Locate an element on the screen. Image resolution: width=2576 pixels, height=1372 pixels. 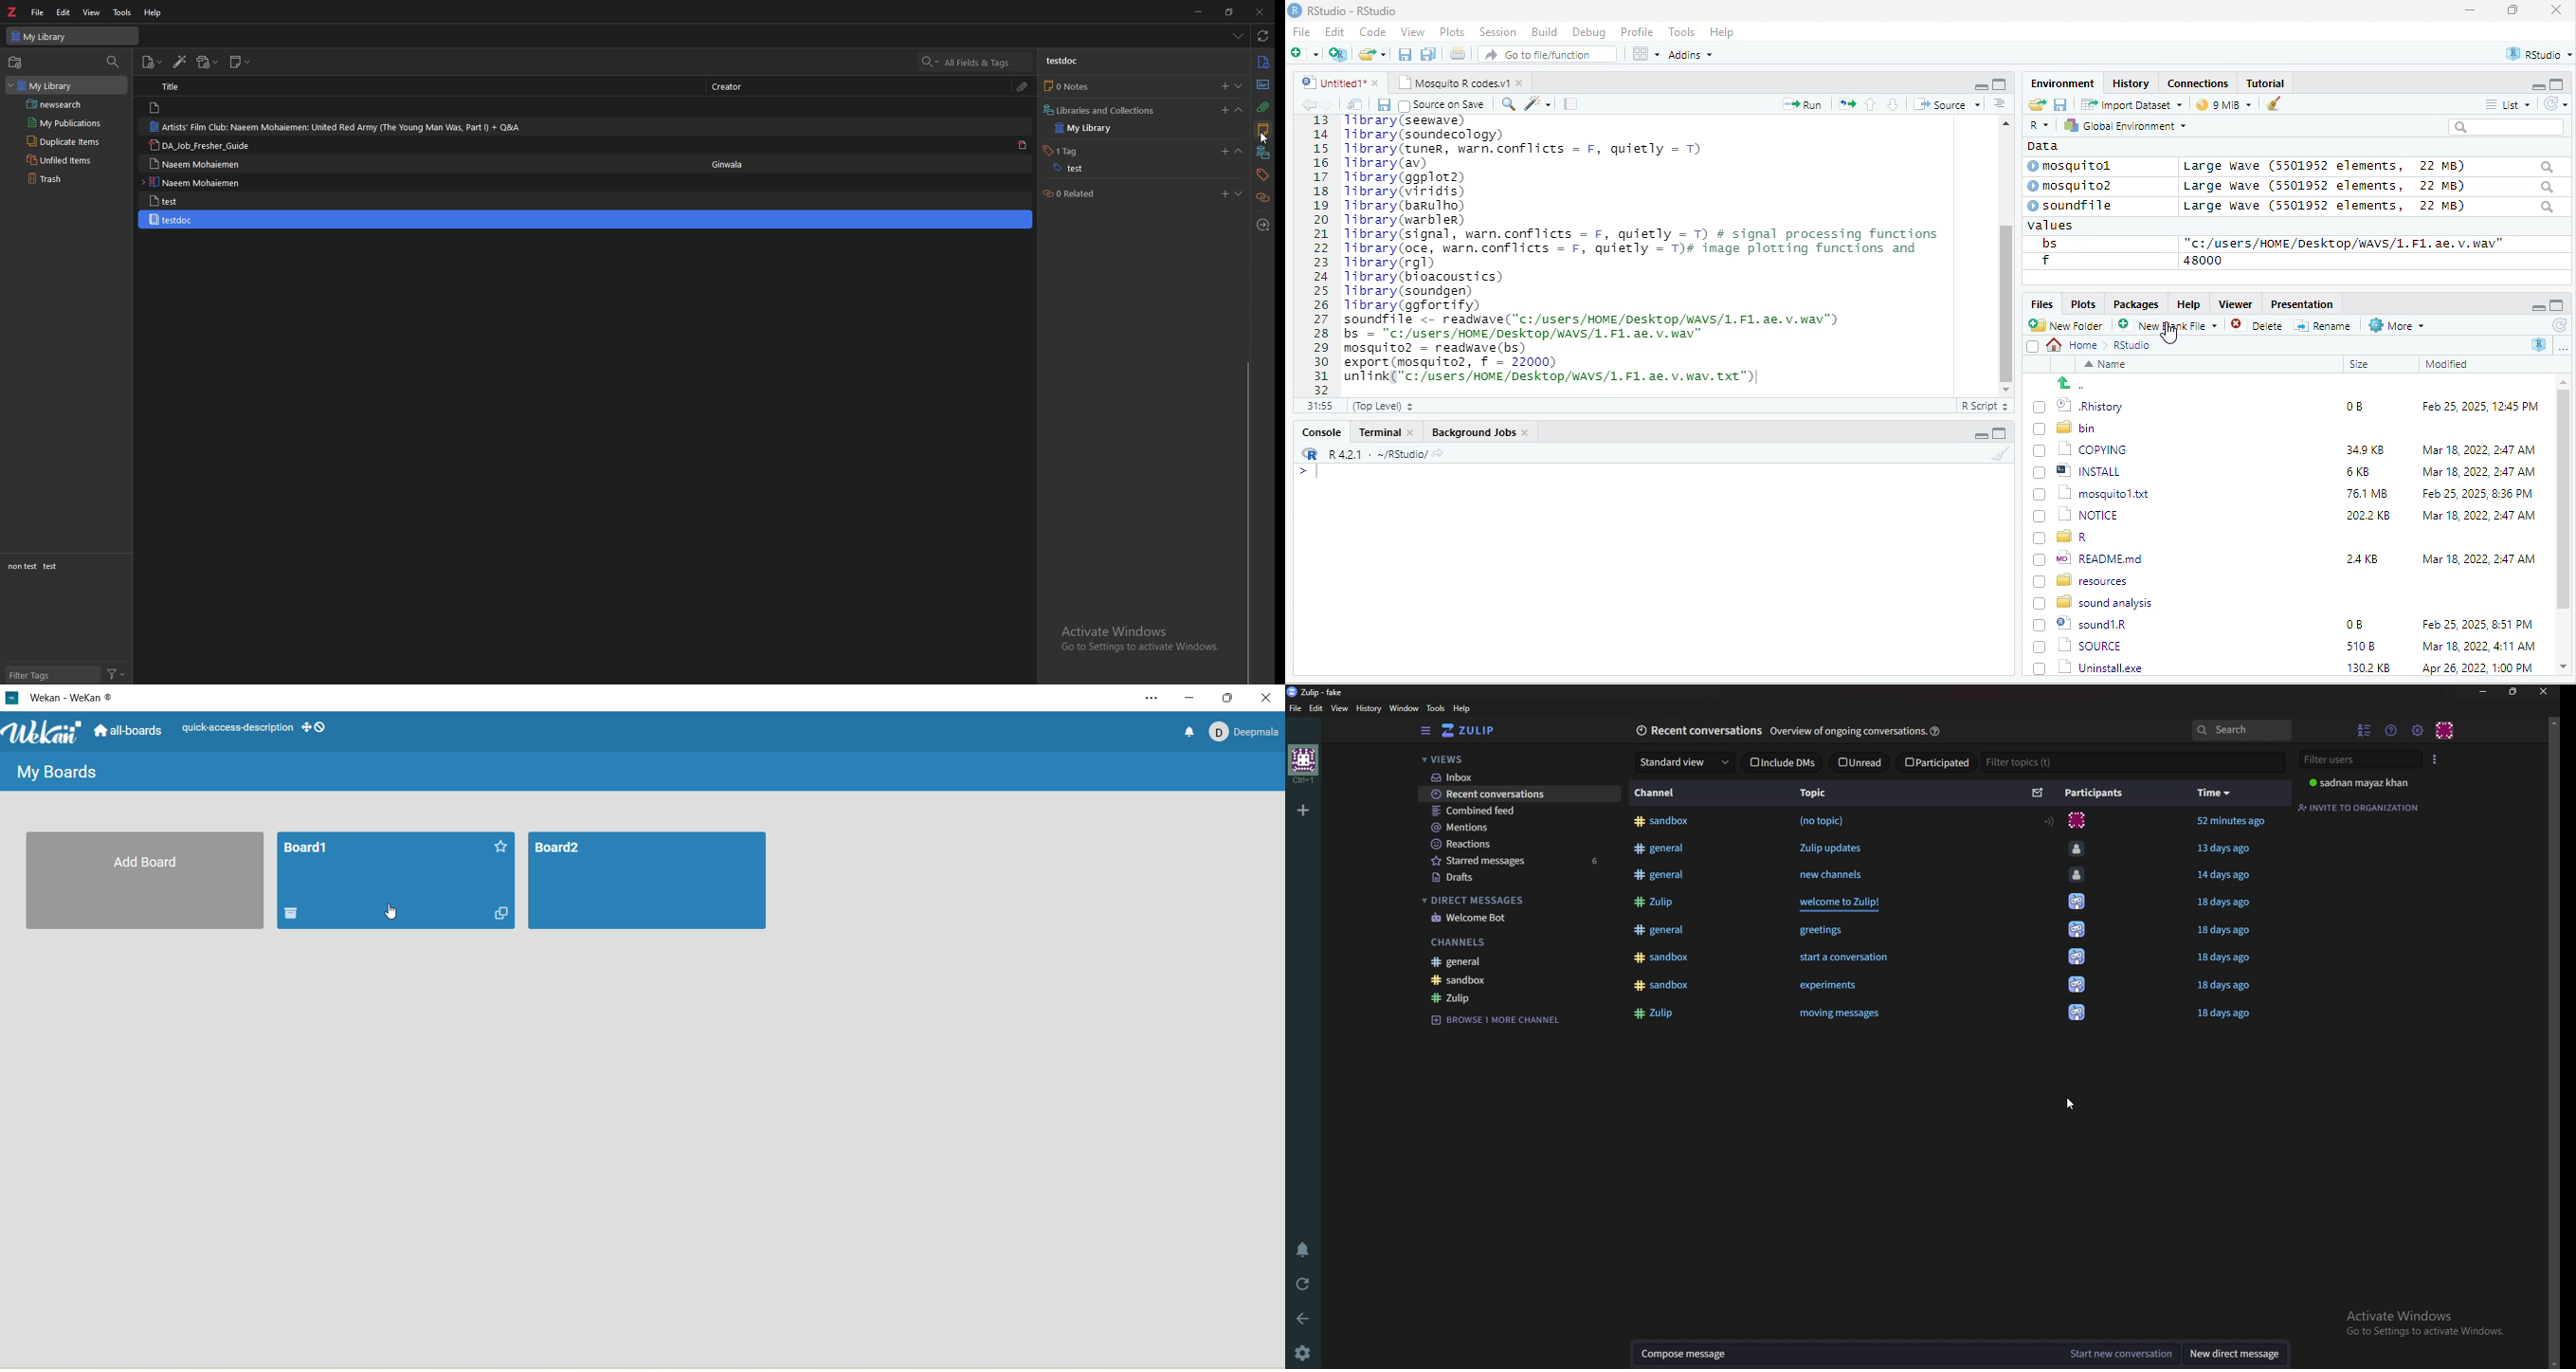
Window is located at coordinates (1405, 708).